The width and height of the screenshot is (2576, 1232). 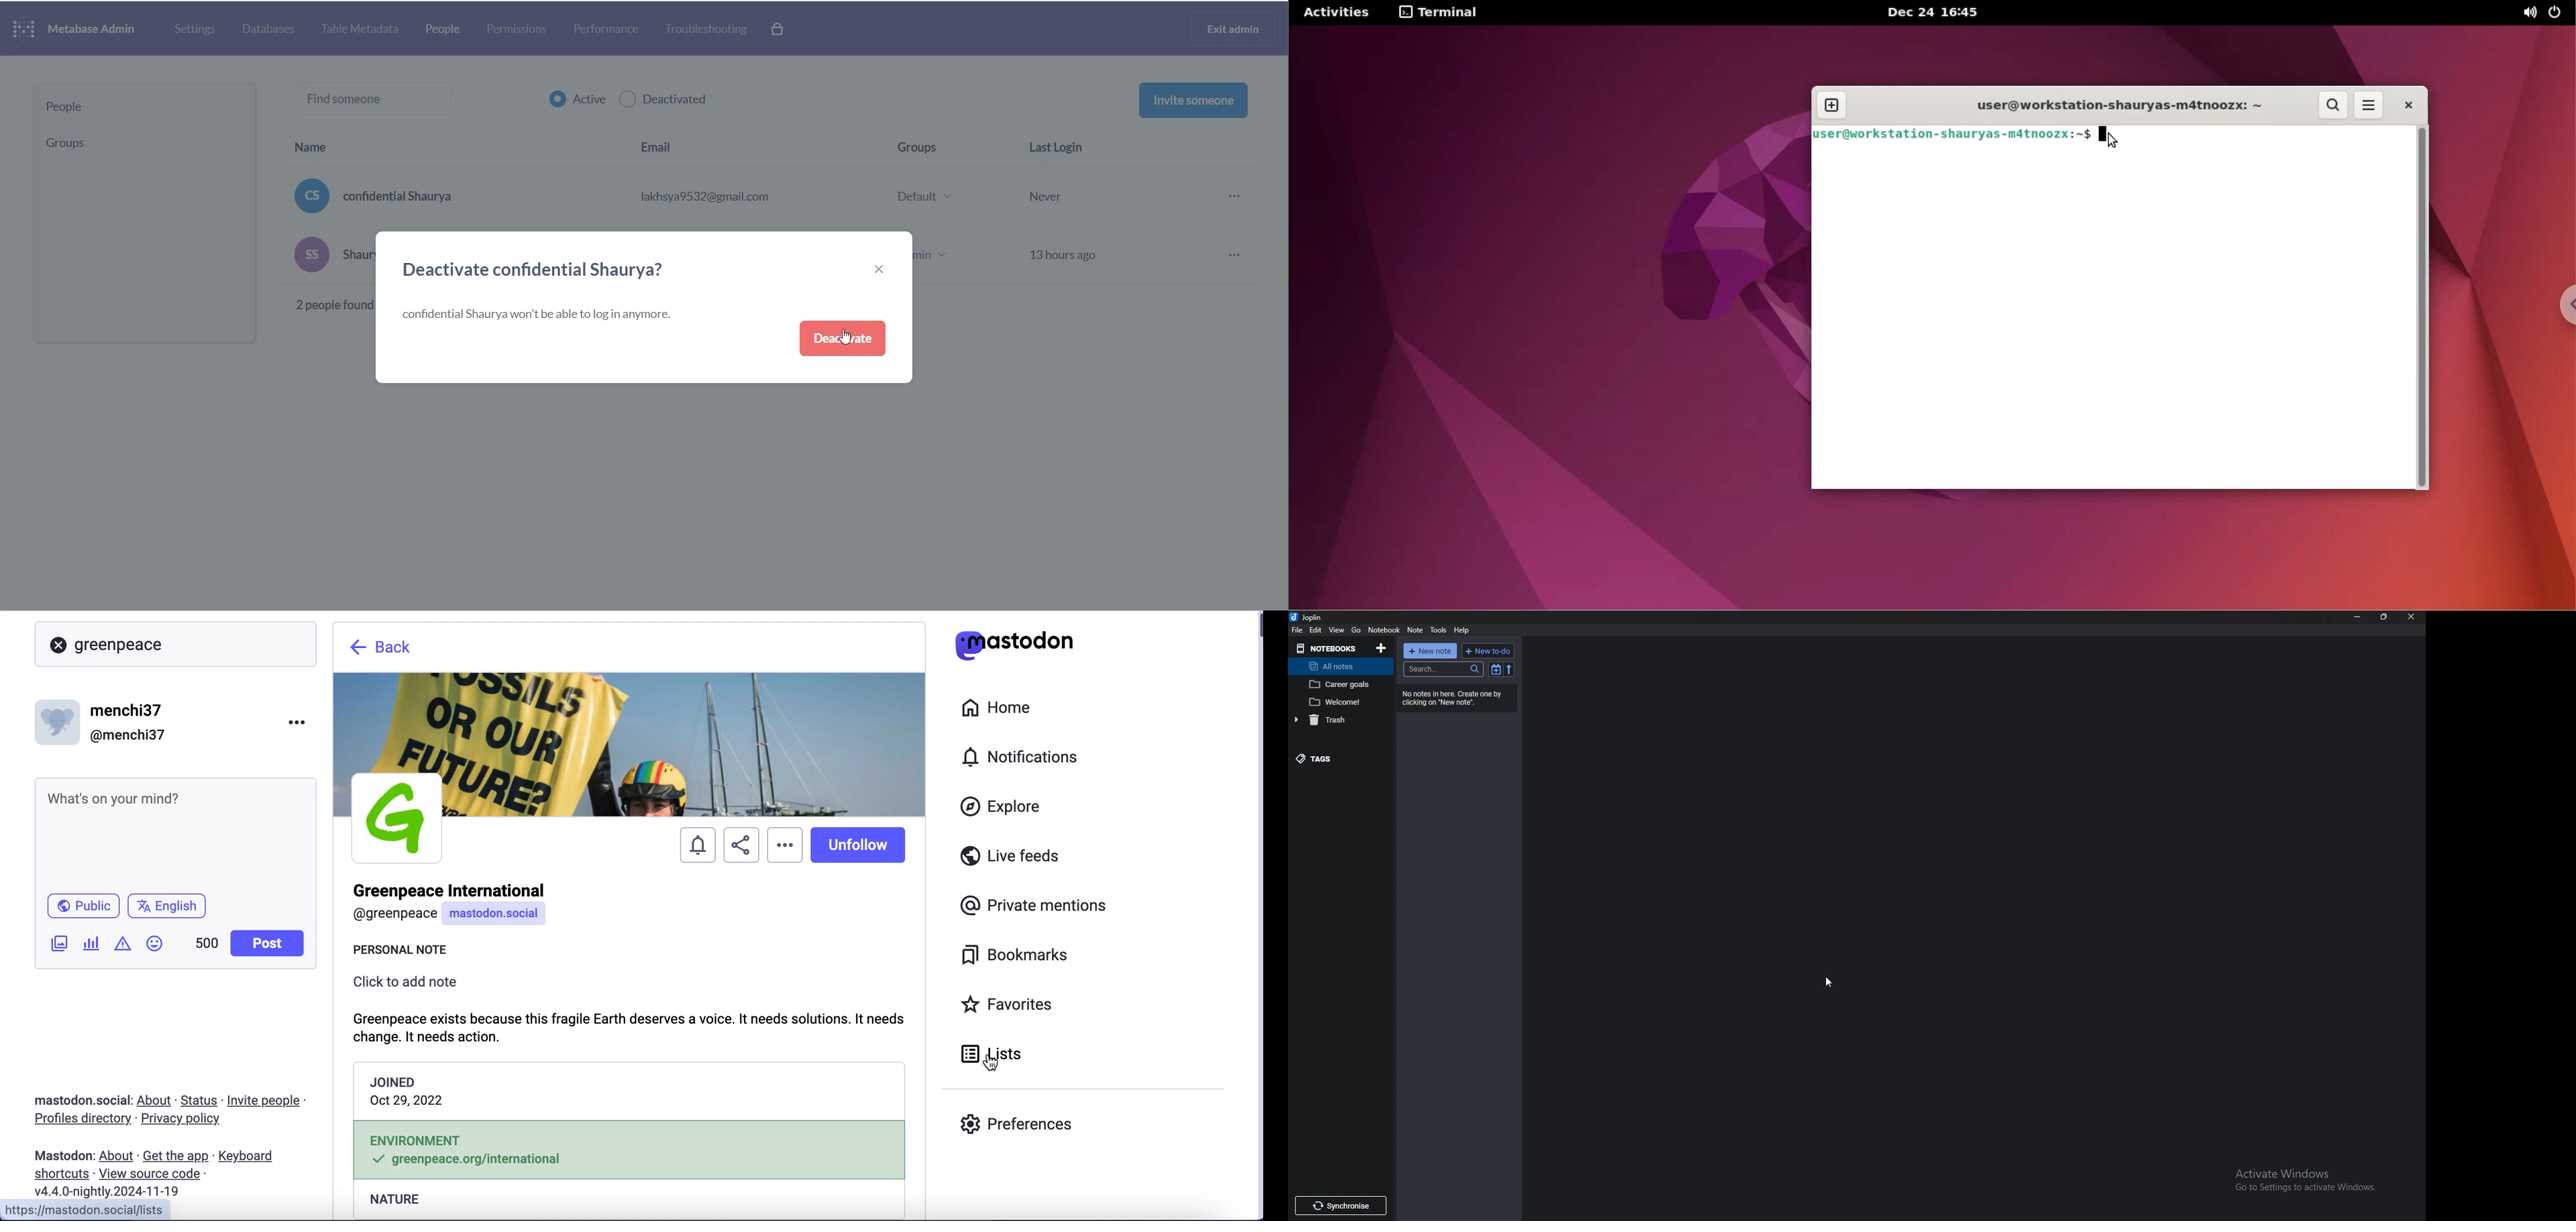 I want to click on notebook, so click(x=1385, y=630).